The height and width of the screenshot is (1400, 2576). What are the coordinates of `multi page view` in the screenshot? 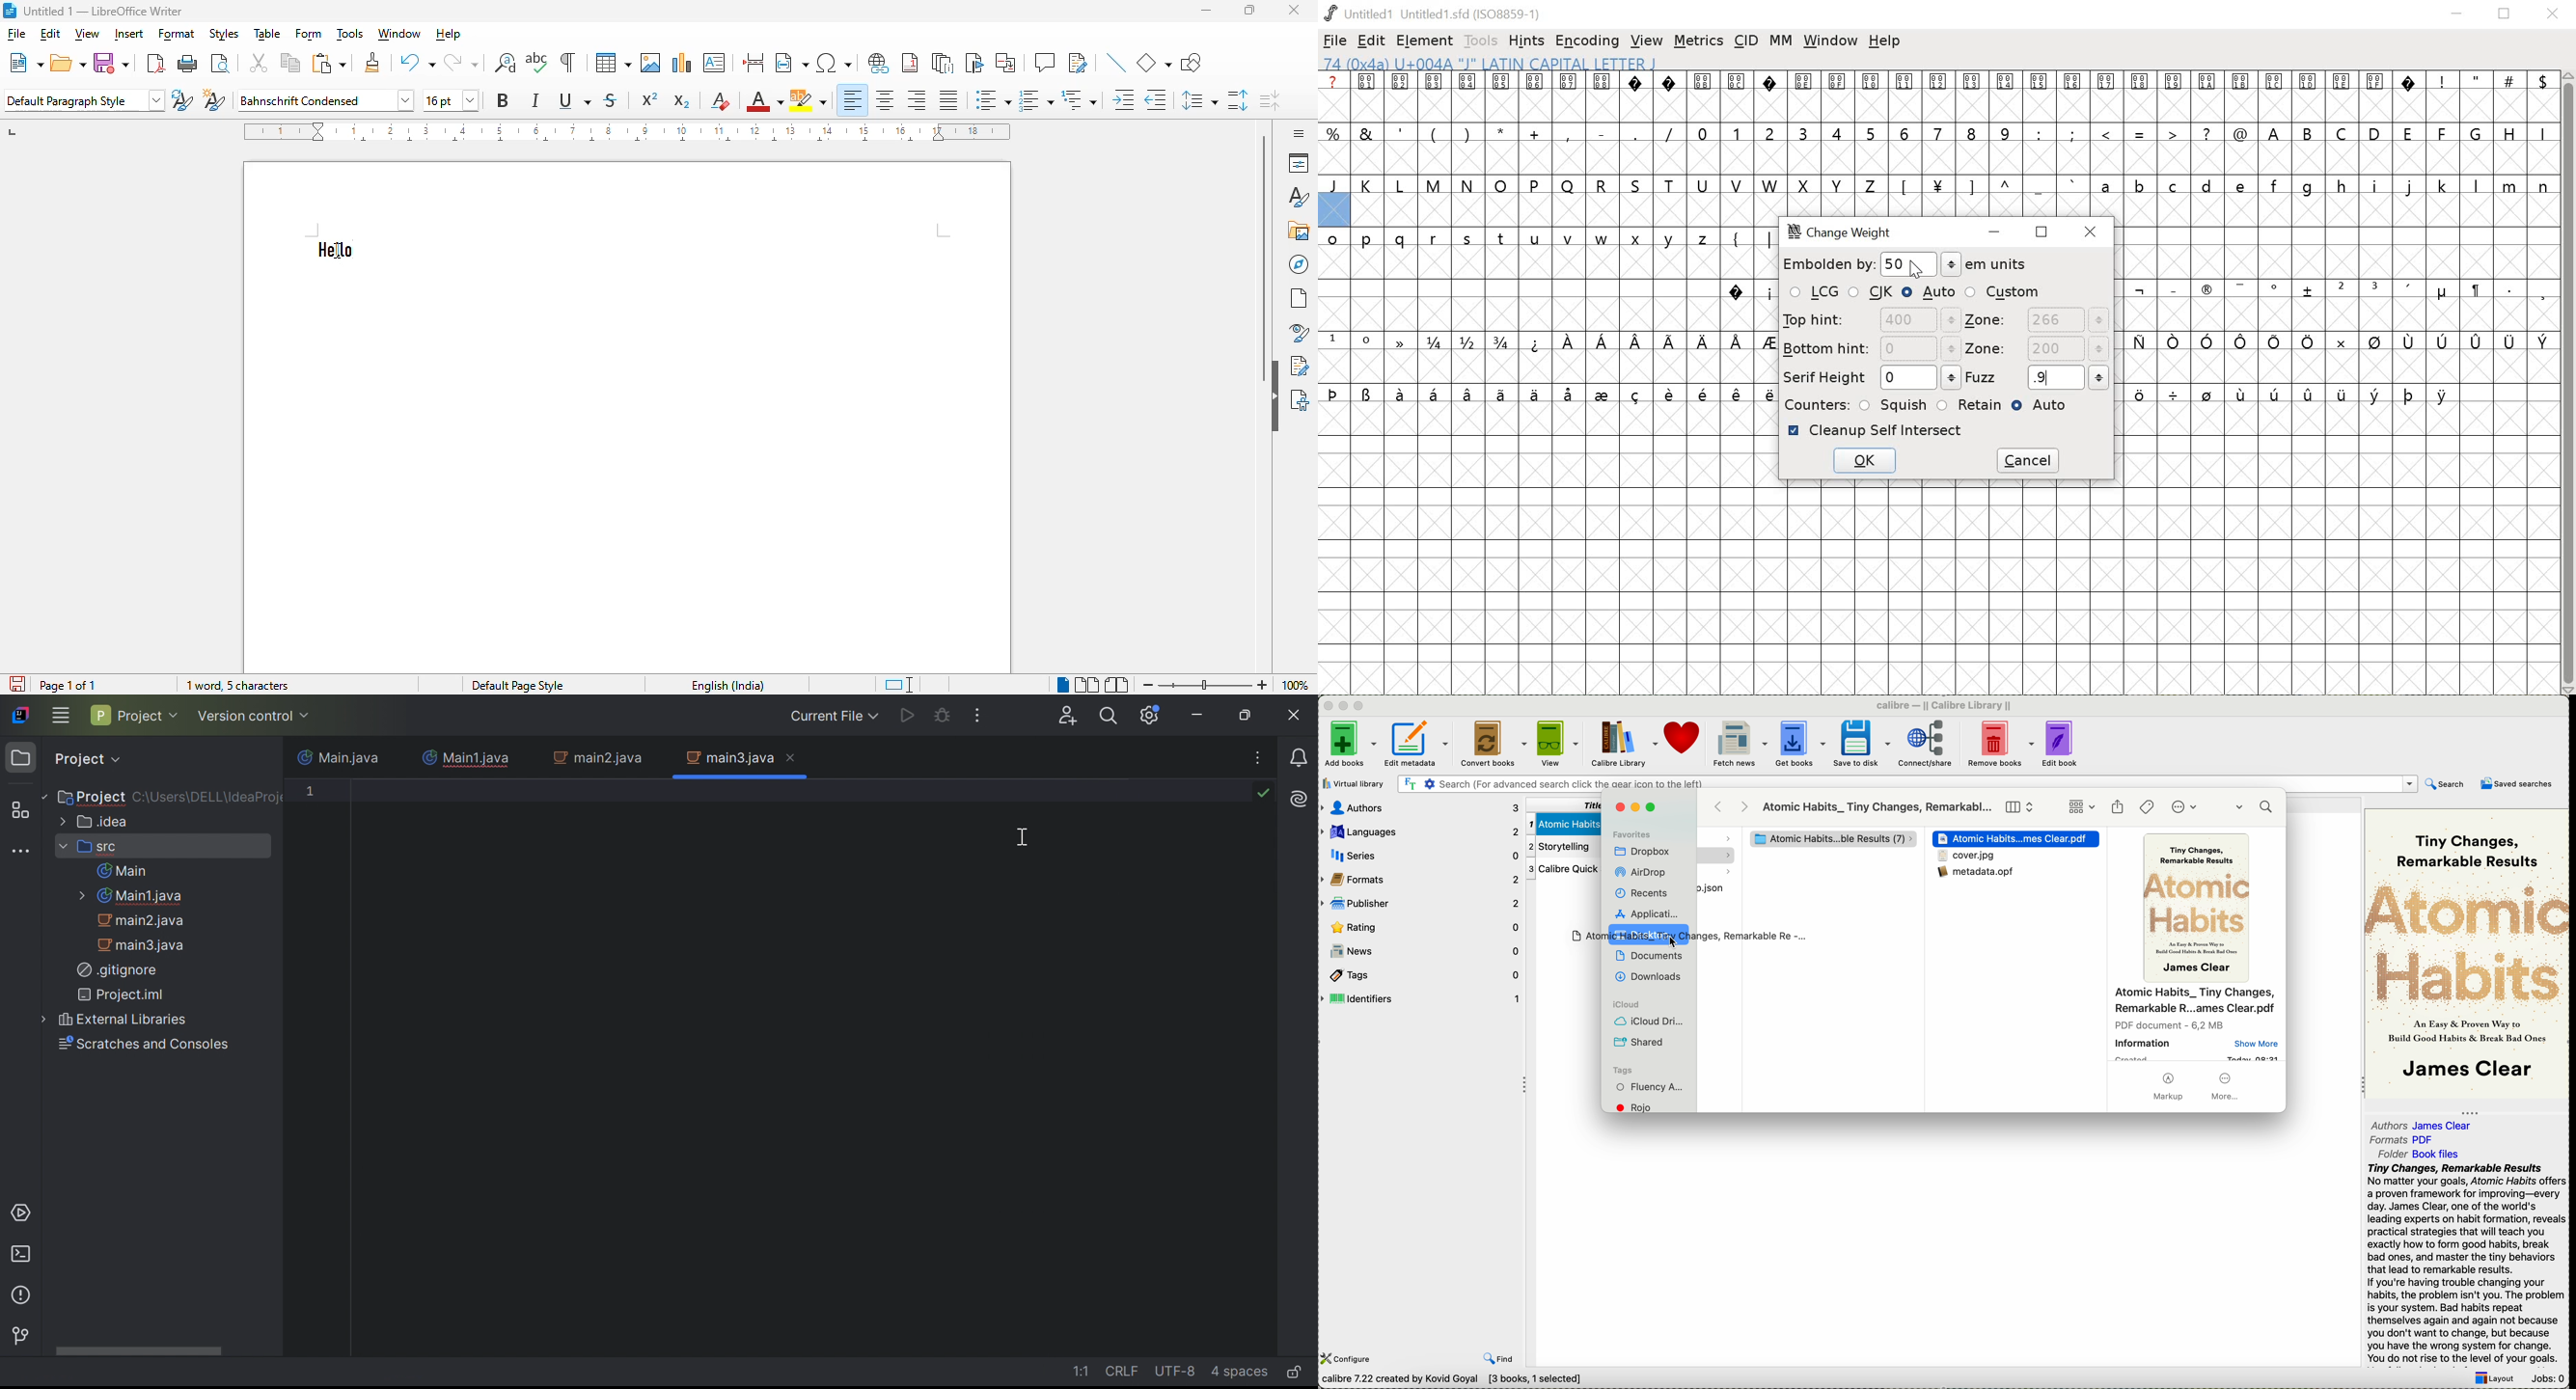 It's located at (1087, 685).